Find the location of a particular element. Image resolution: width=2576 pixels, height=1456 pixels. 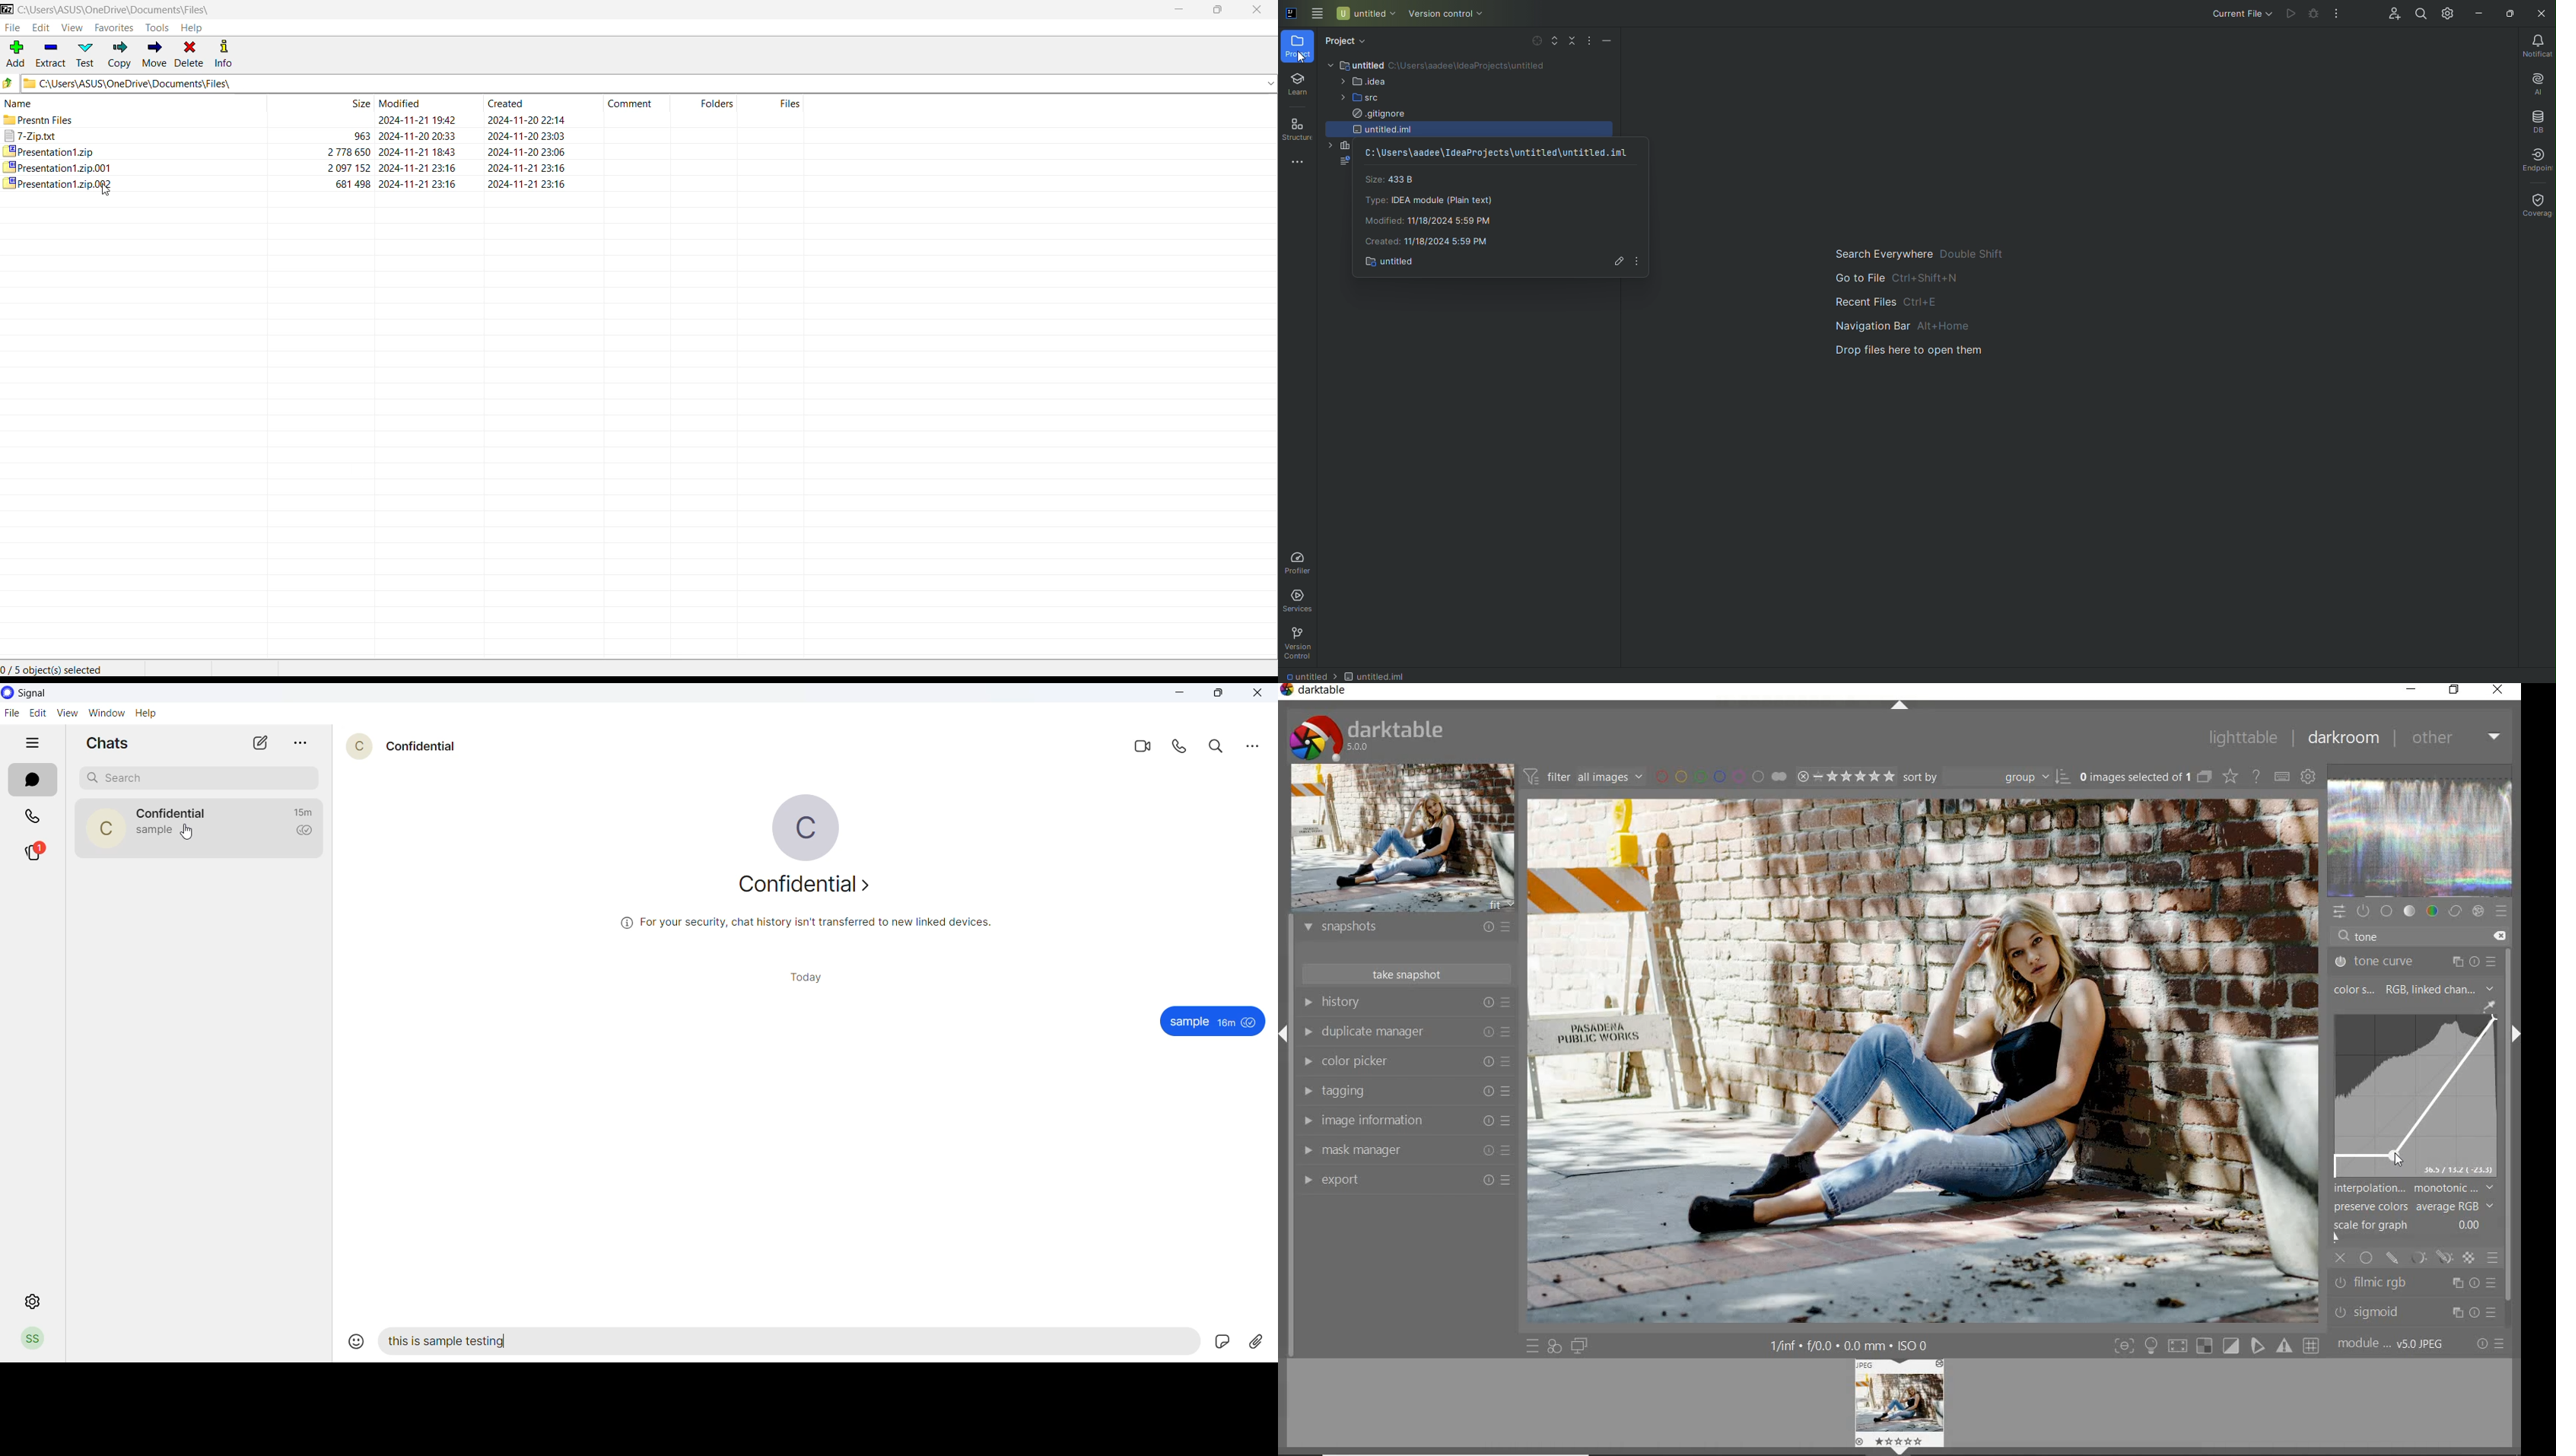

tone is located at coordinates (2370, 936).